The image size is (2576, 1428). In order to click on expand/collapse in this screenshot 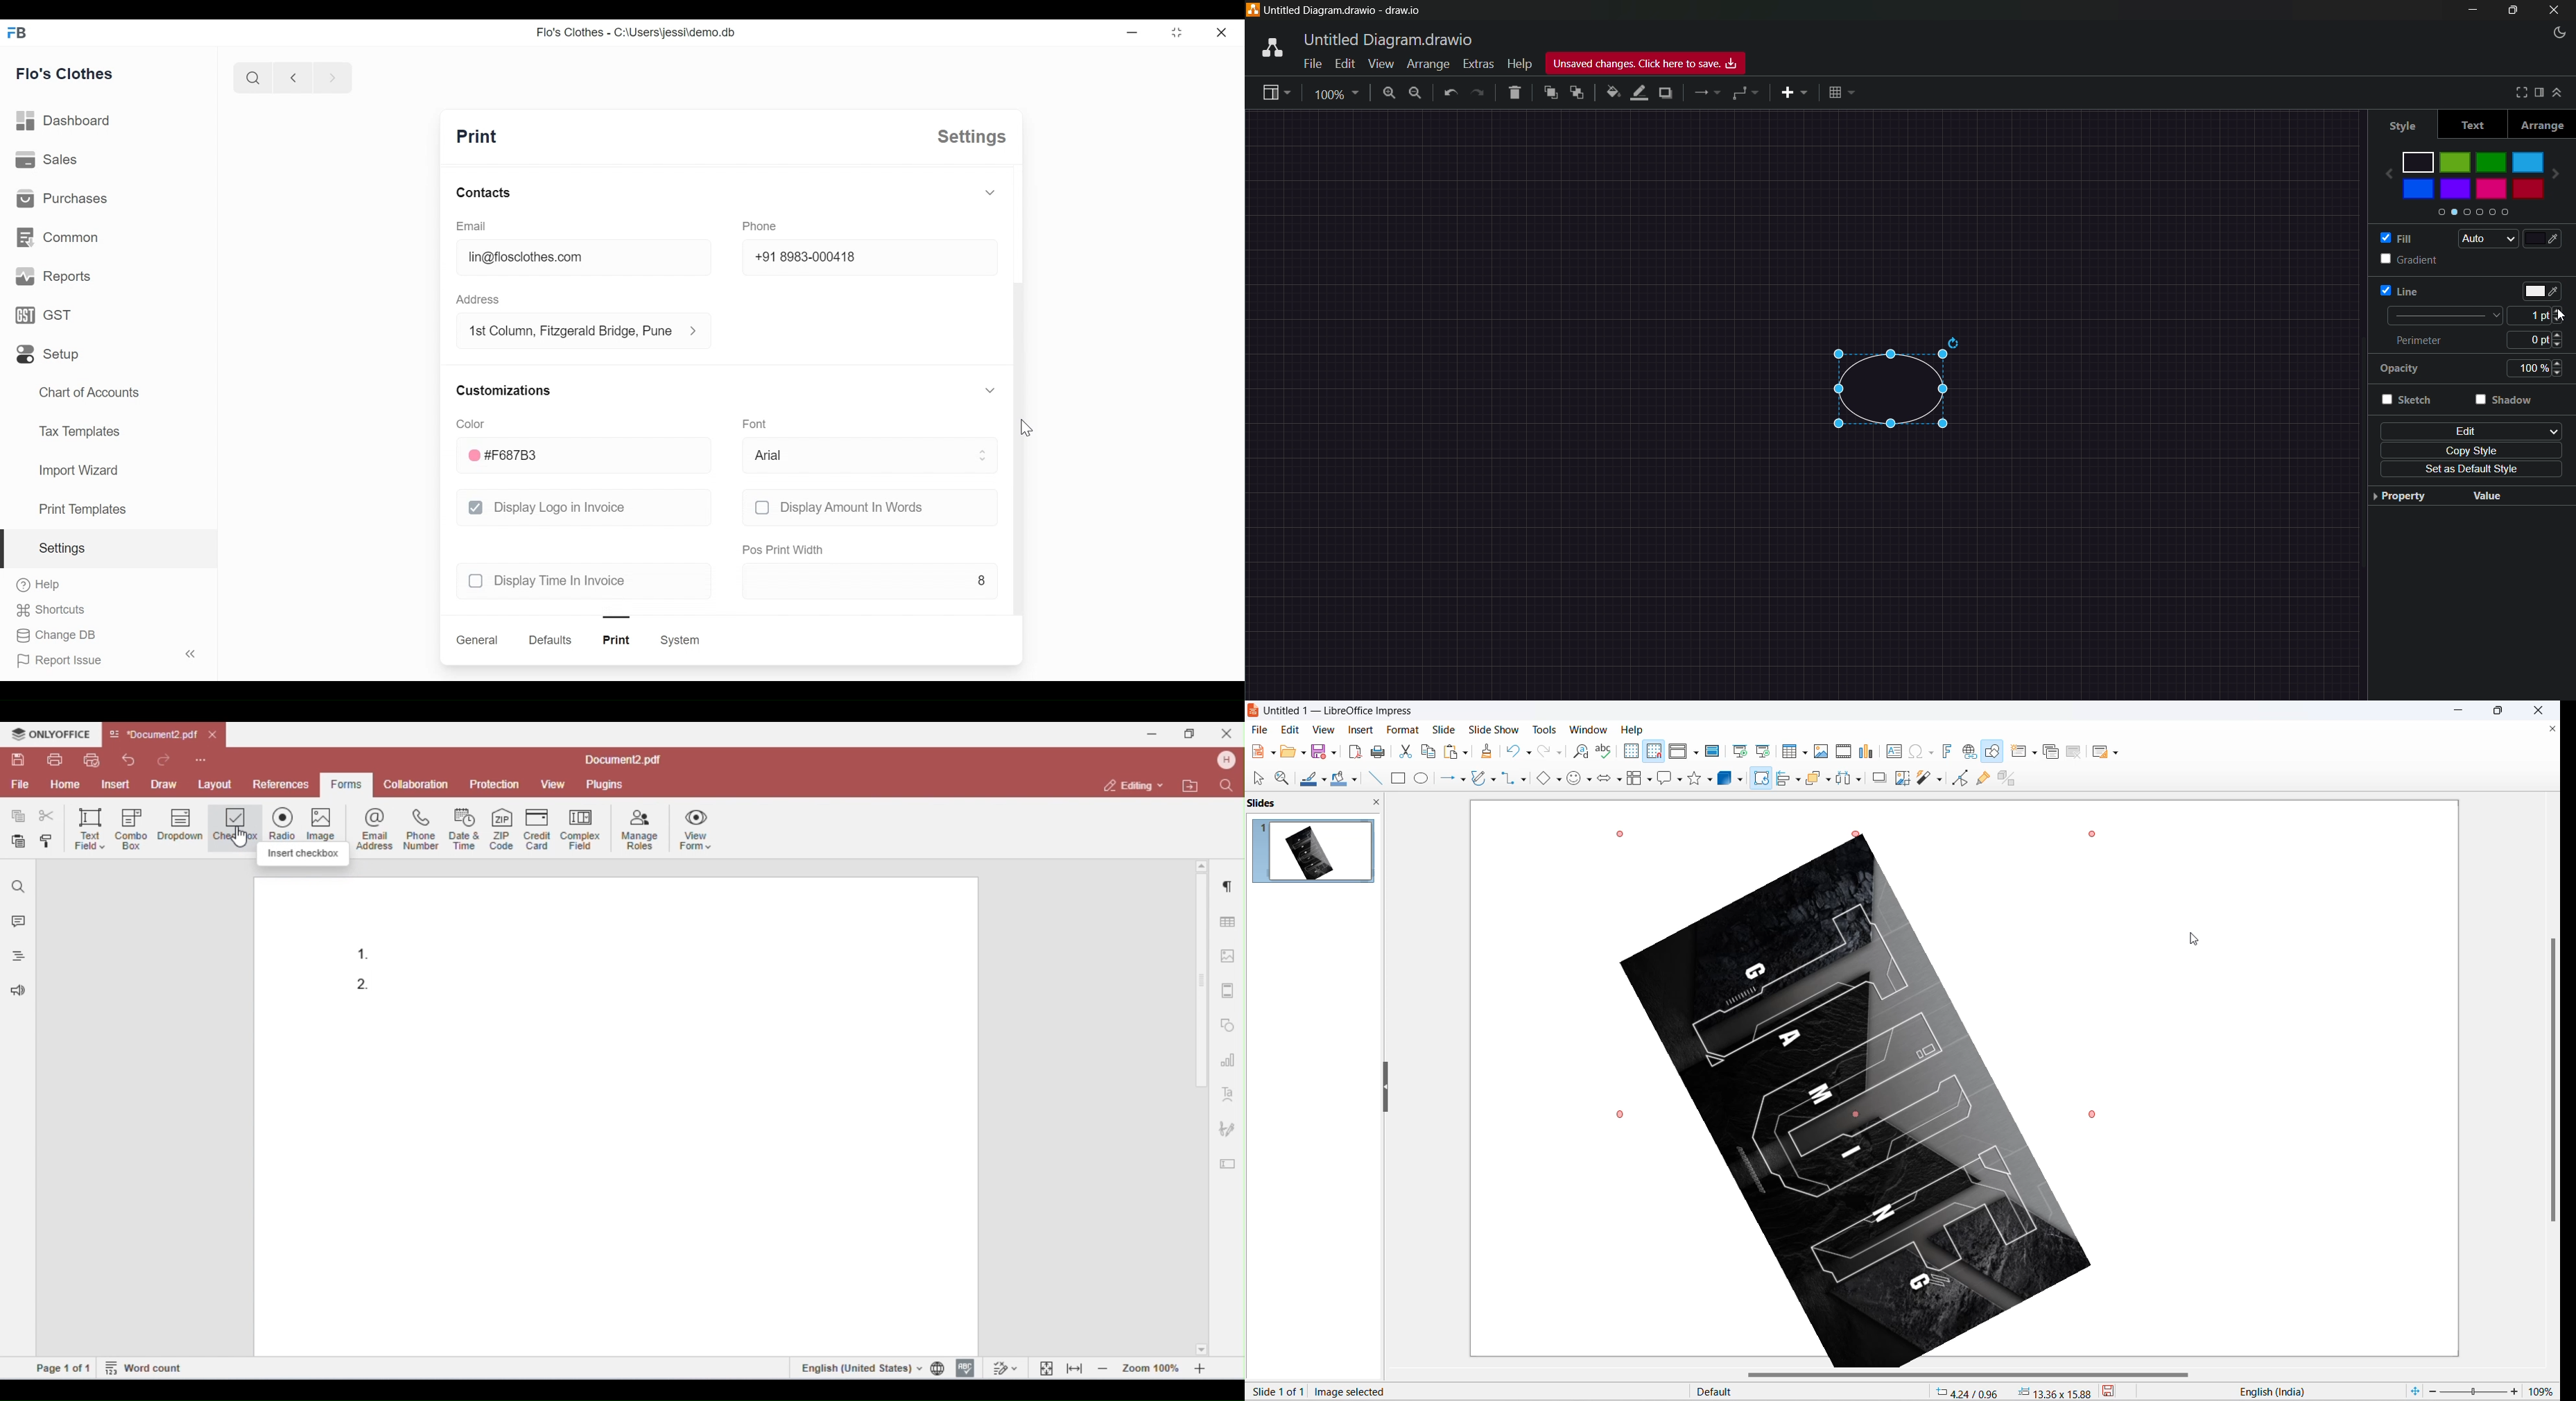, I will do `click(2560, 93)`.